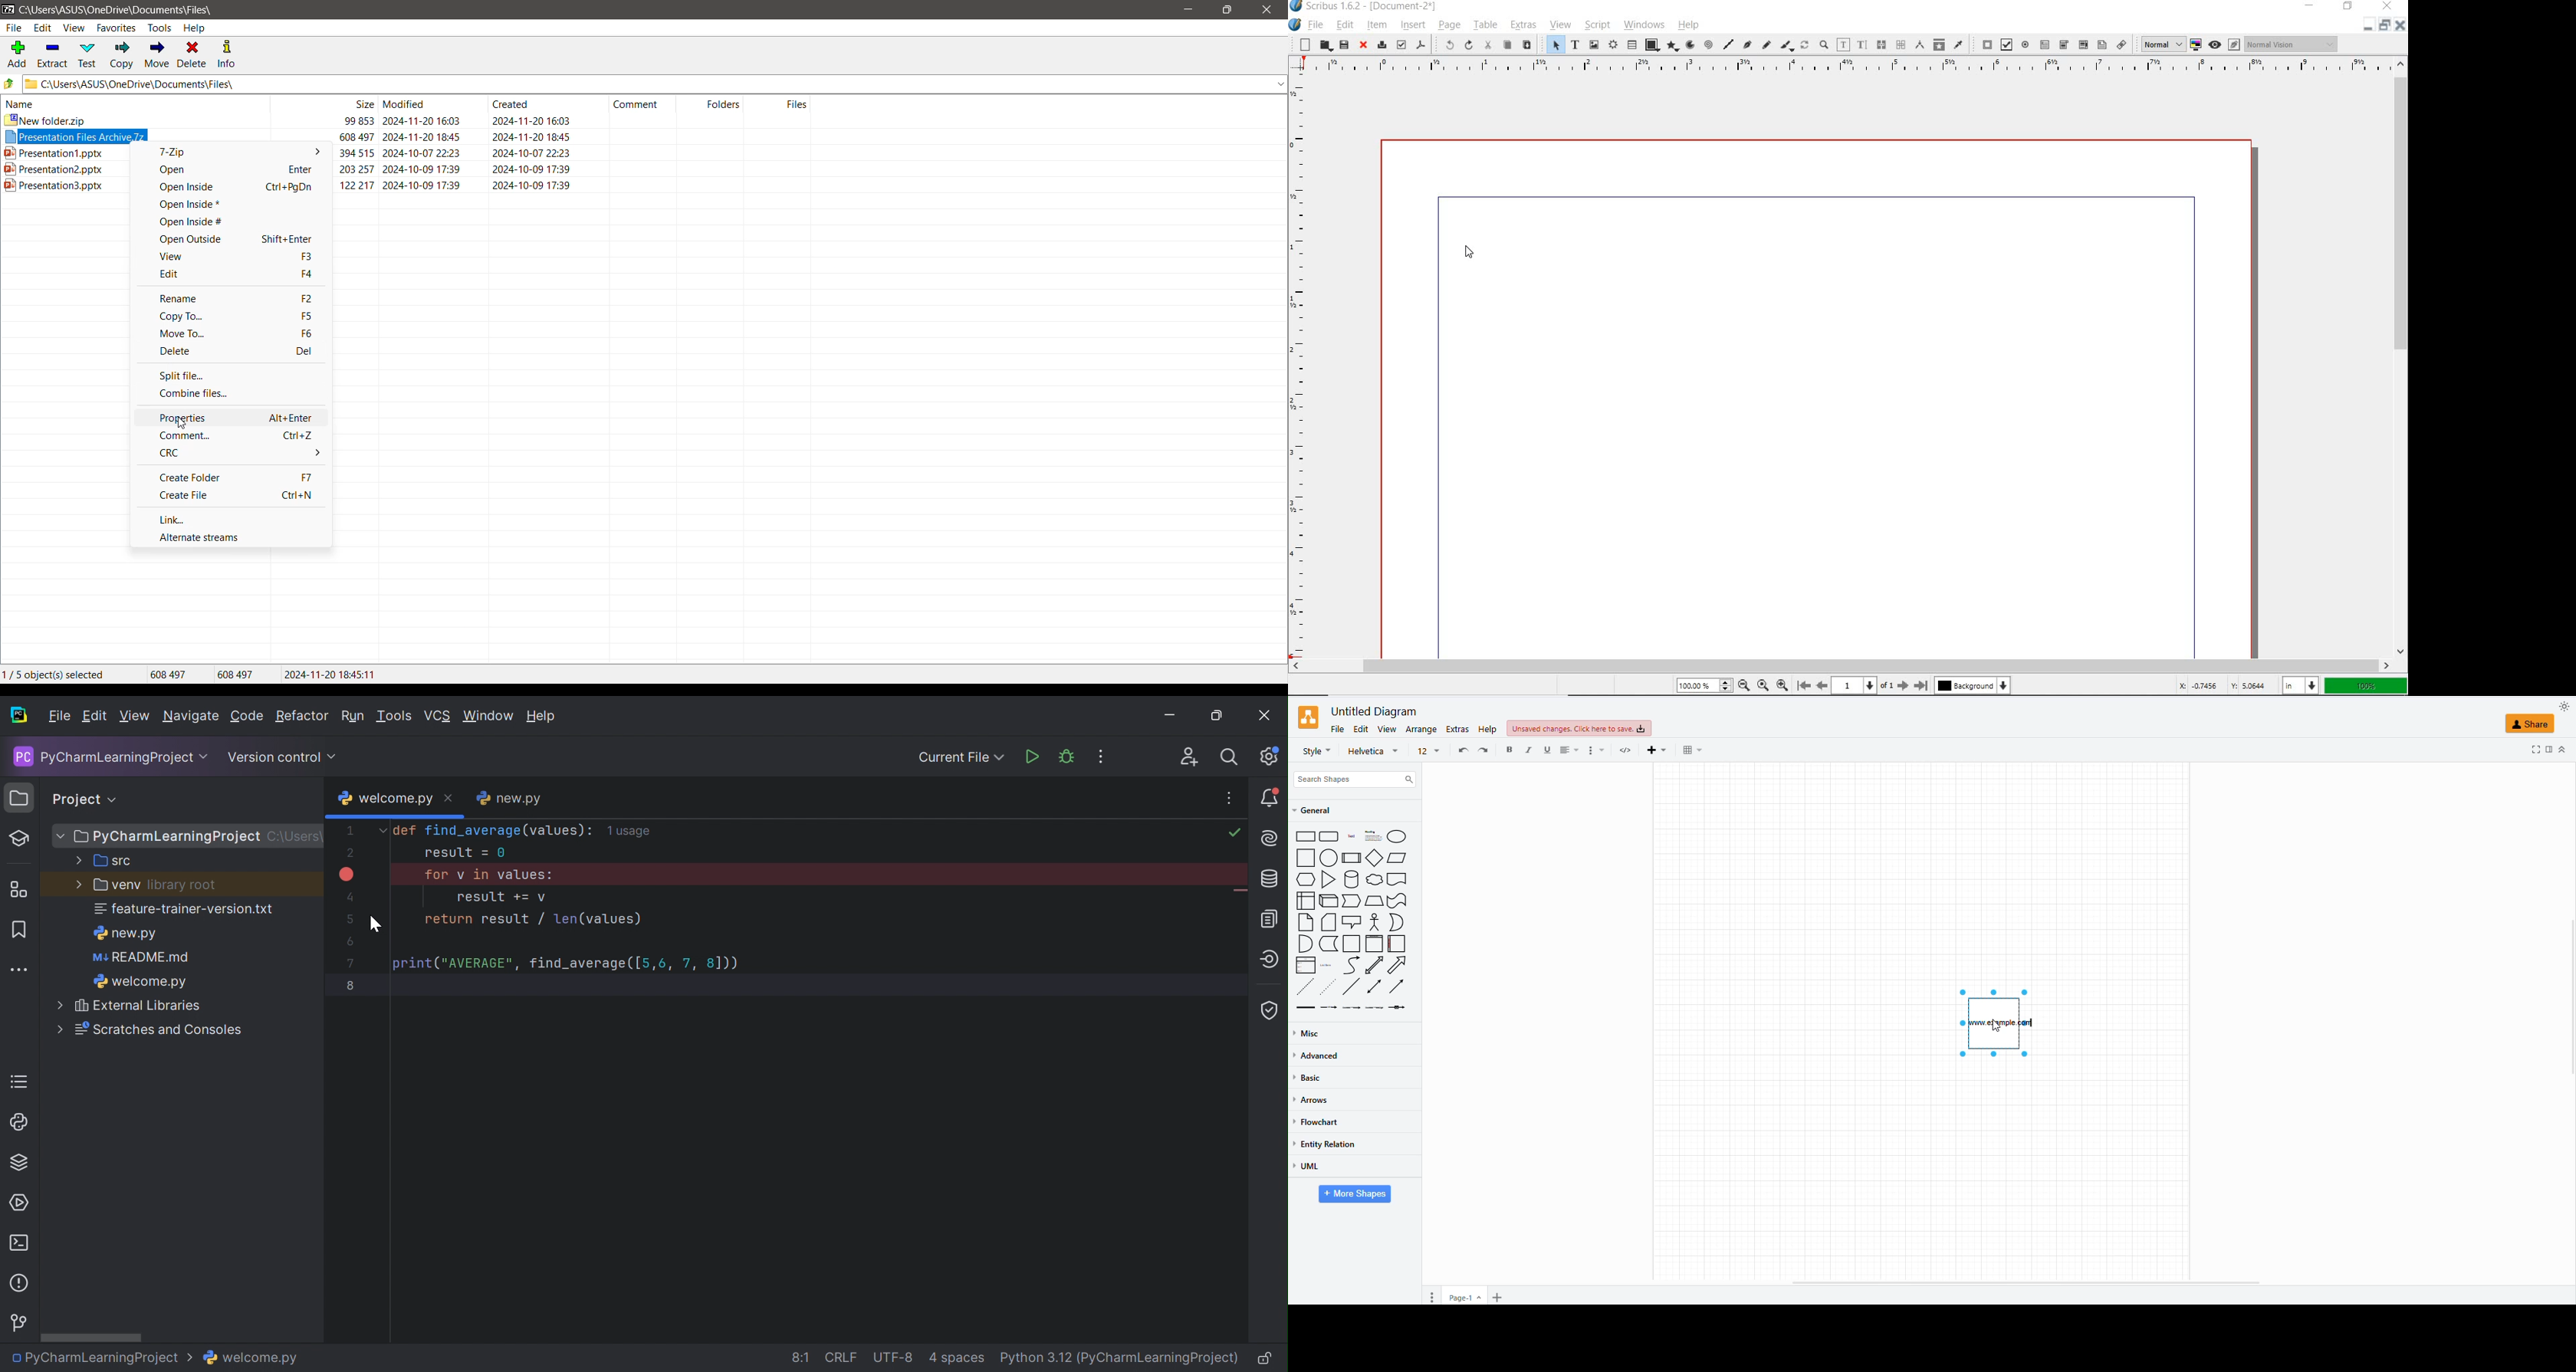  I want to click on underline, so click(1548, 750).